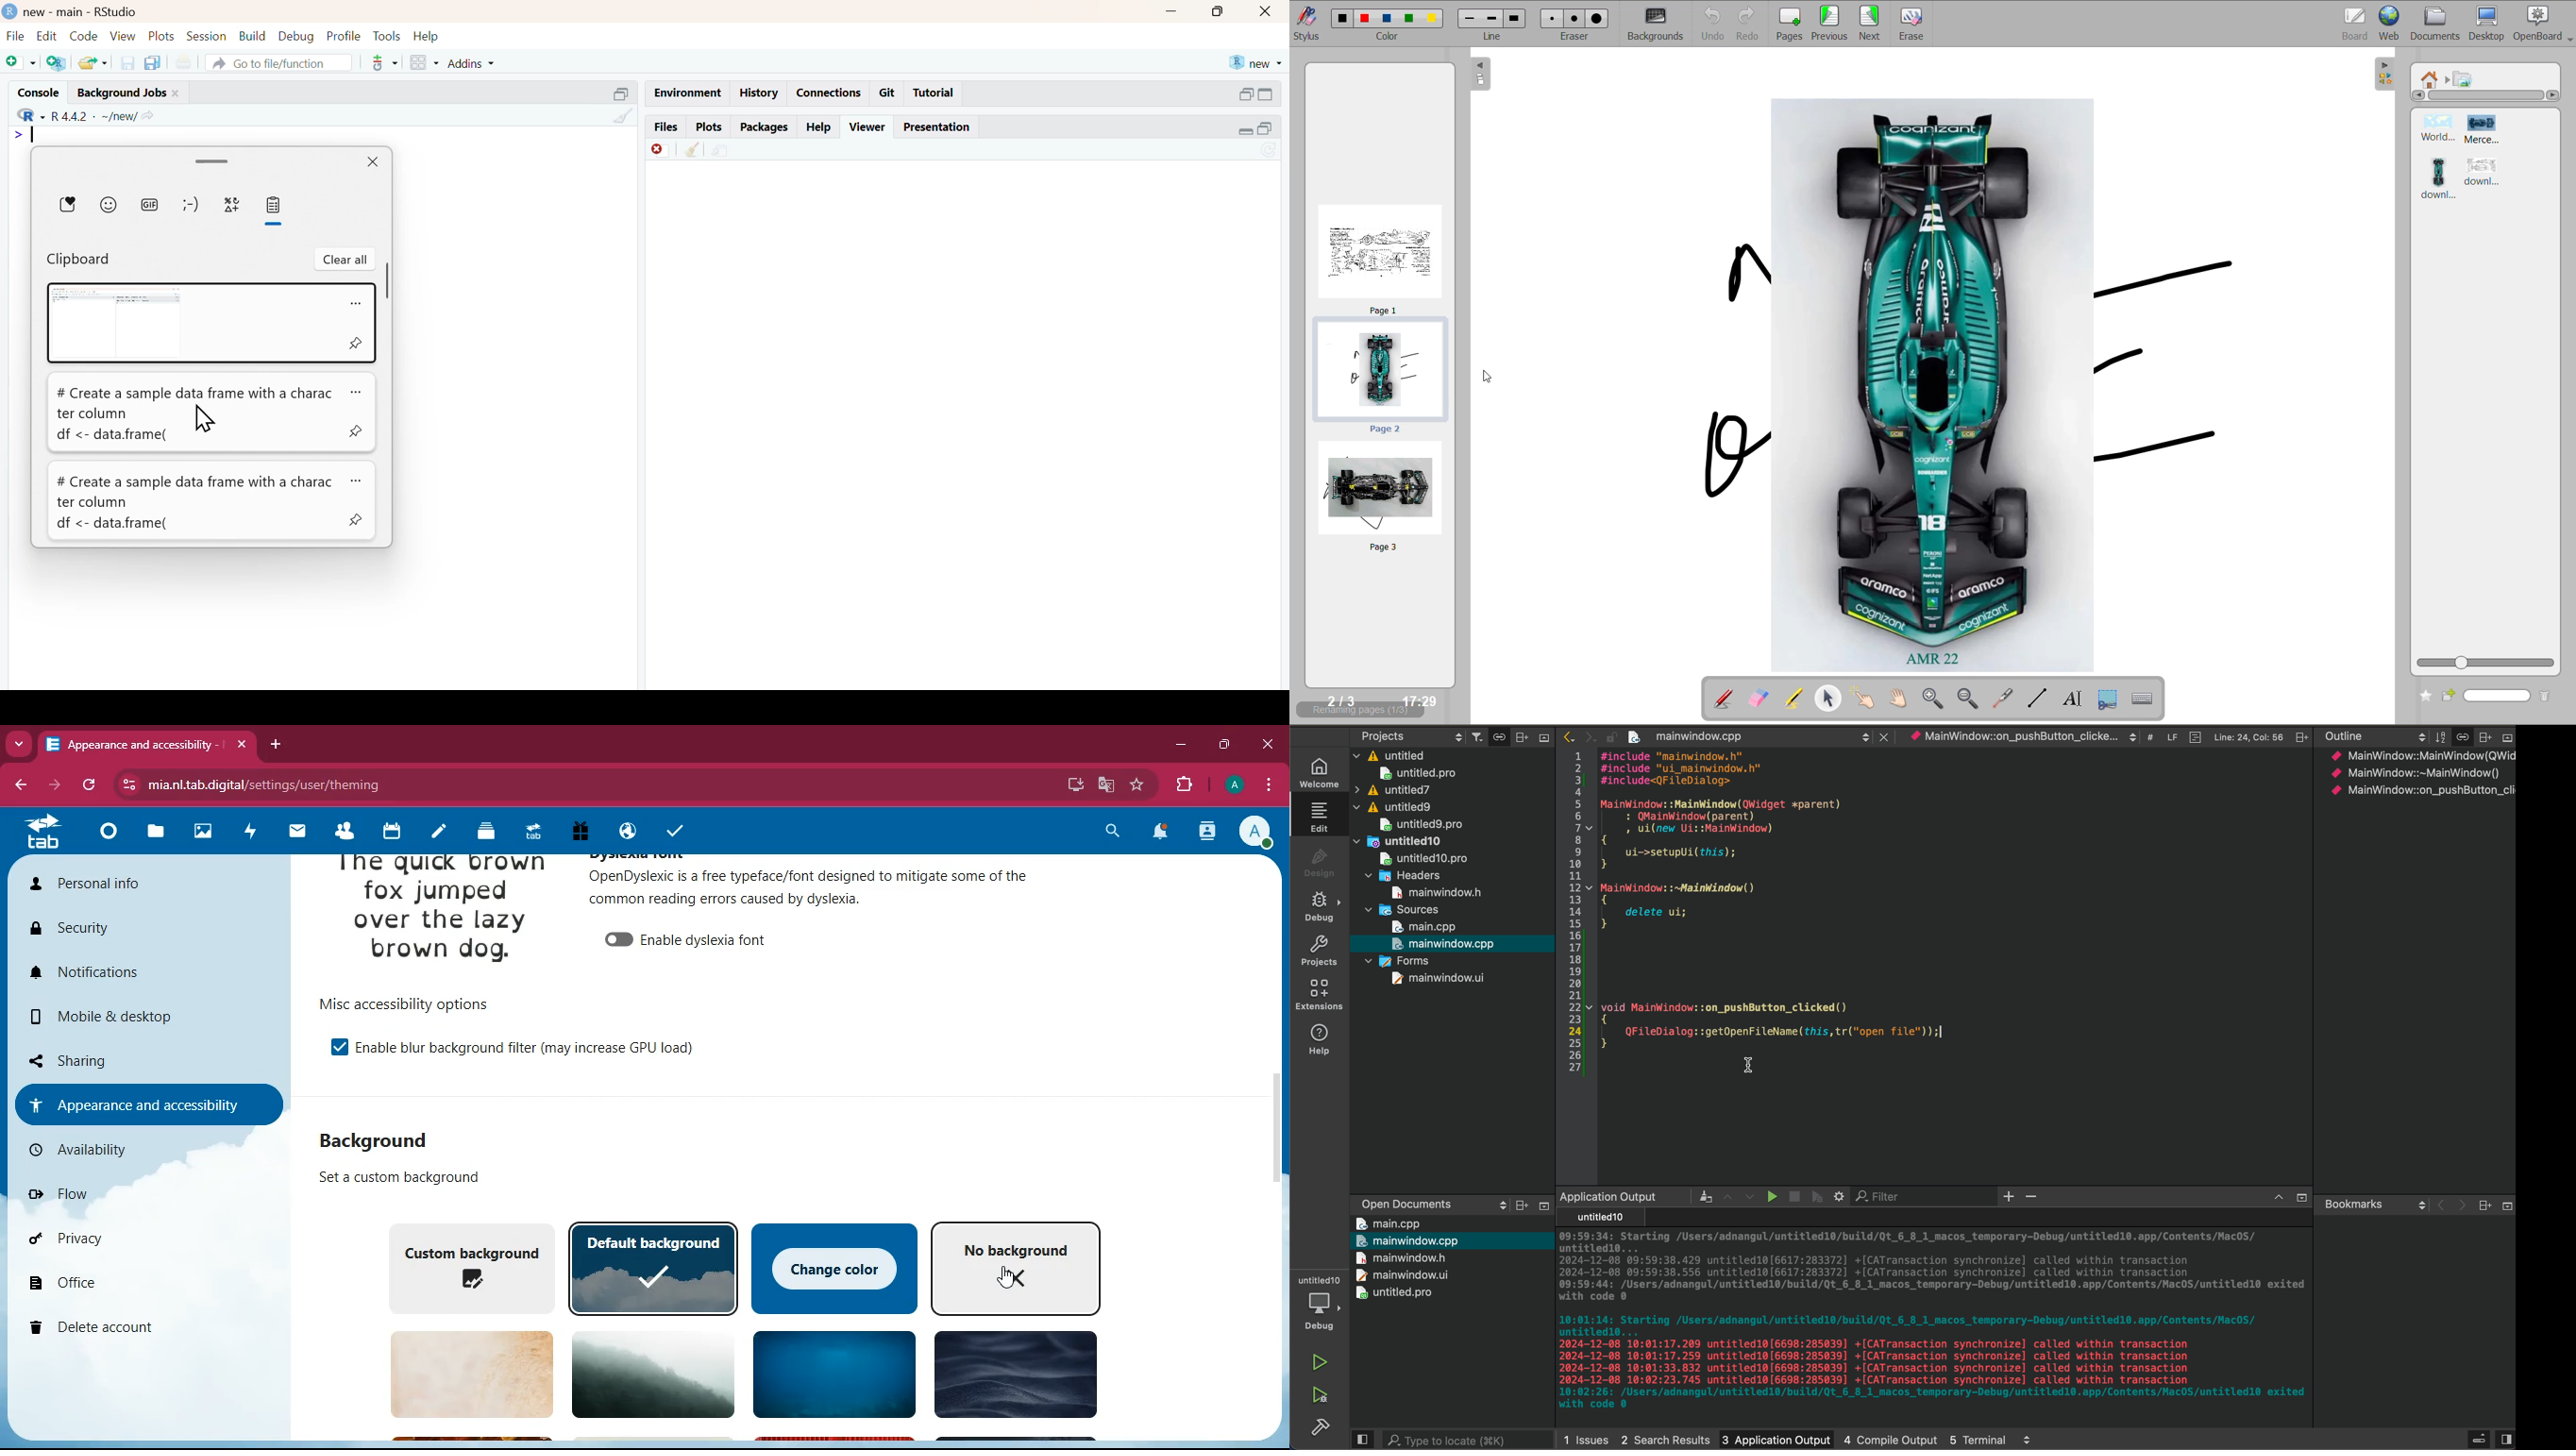  What do you see at coordinates (2415, 774) in the screenshot?
I see `¢ MainWindow::~MainWindow()` at bounding box center [2415, 774].